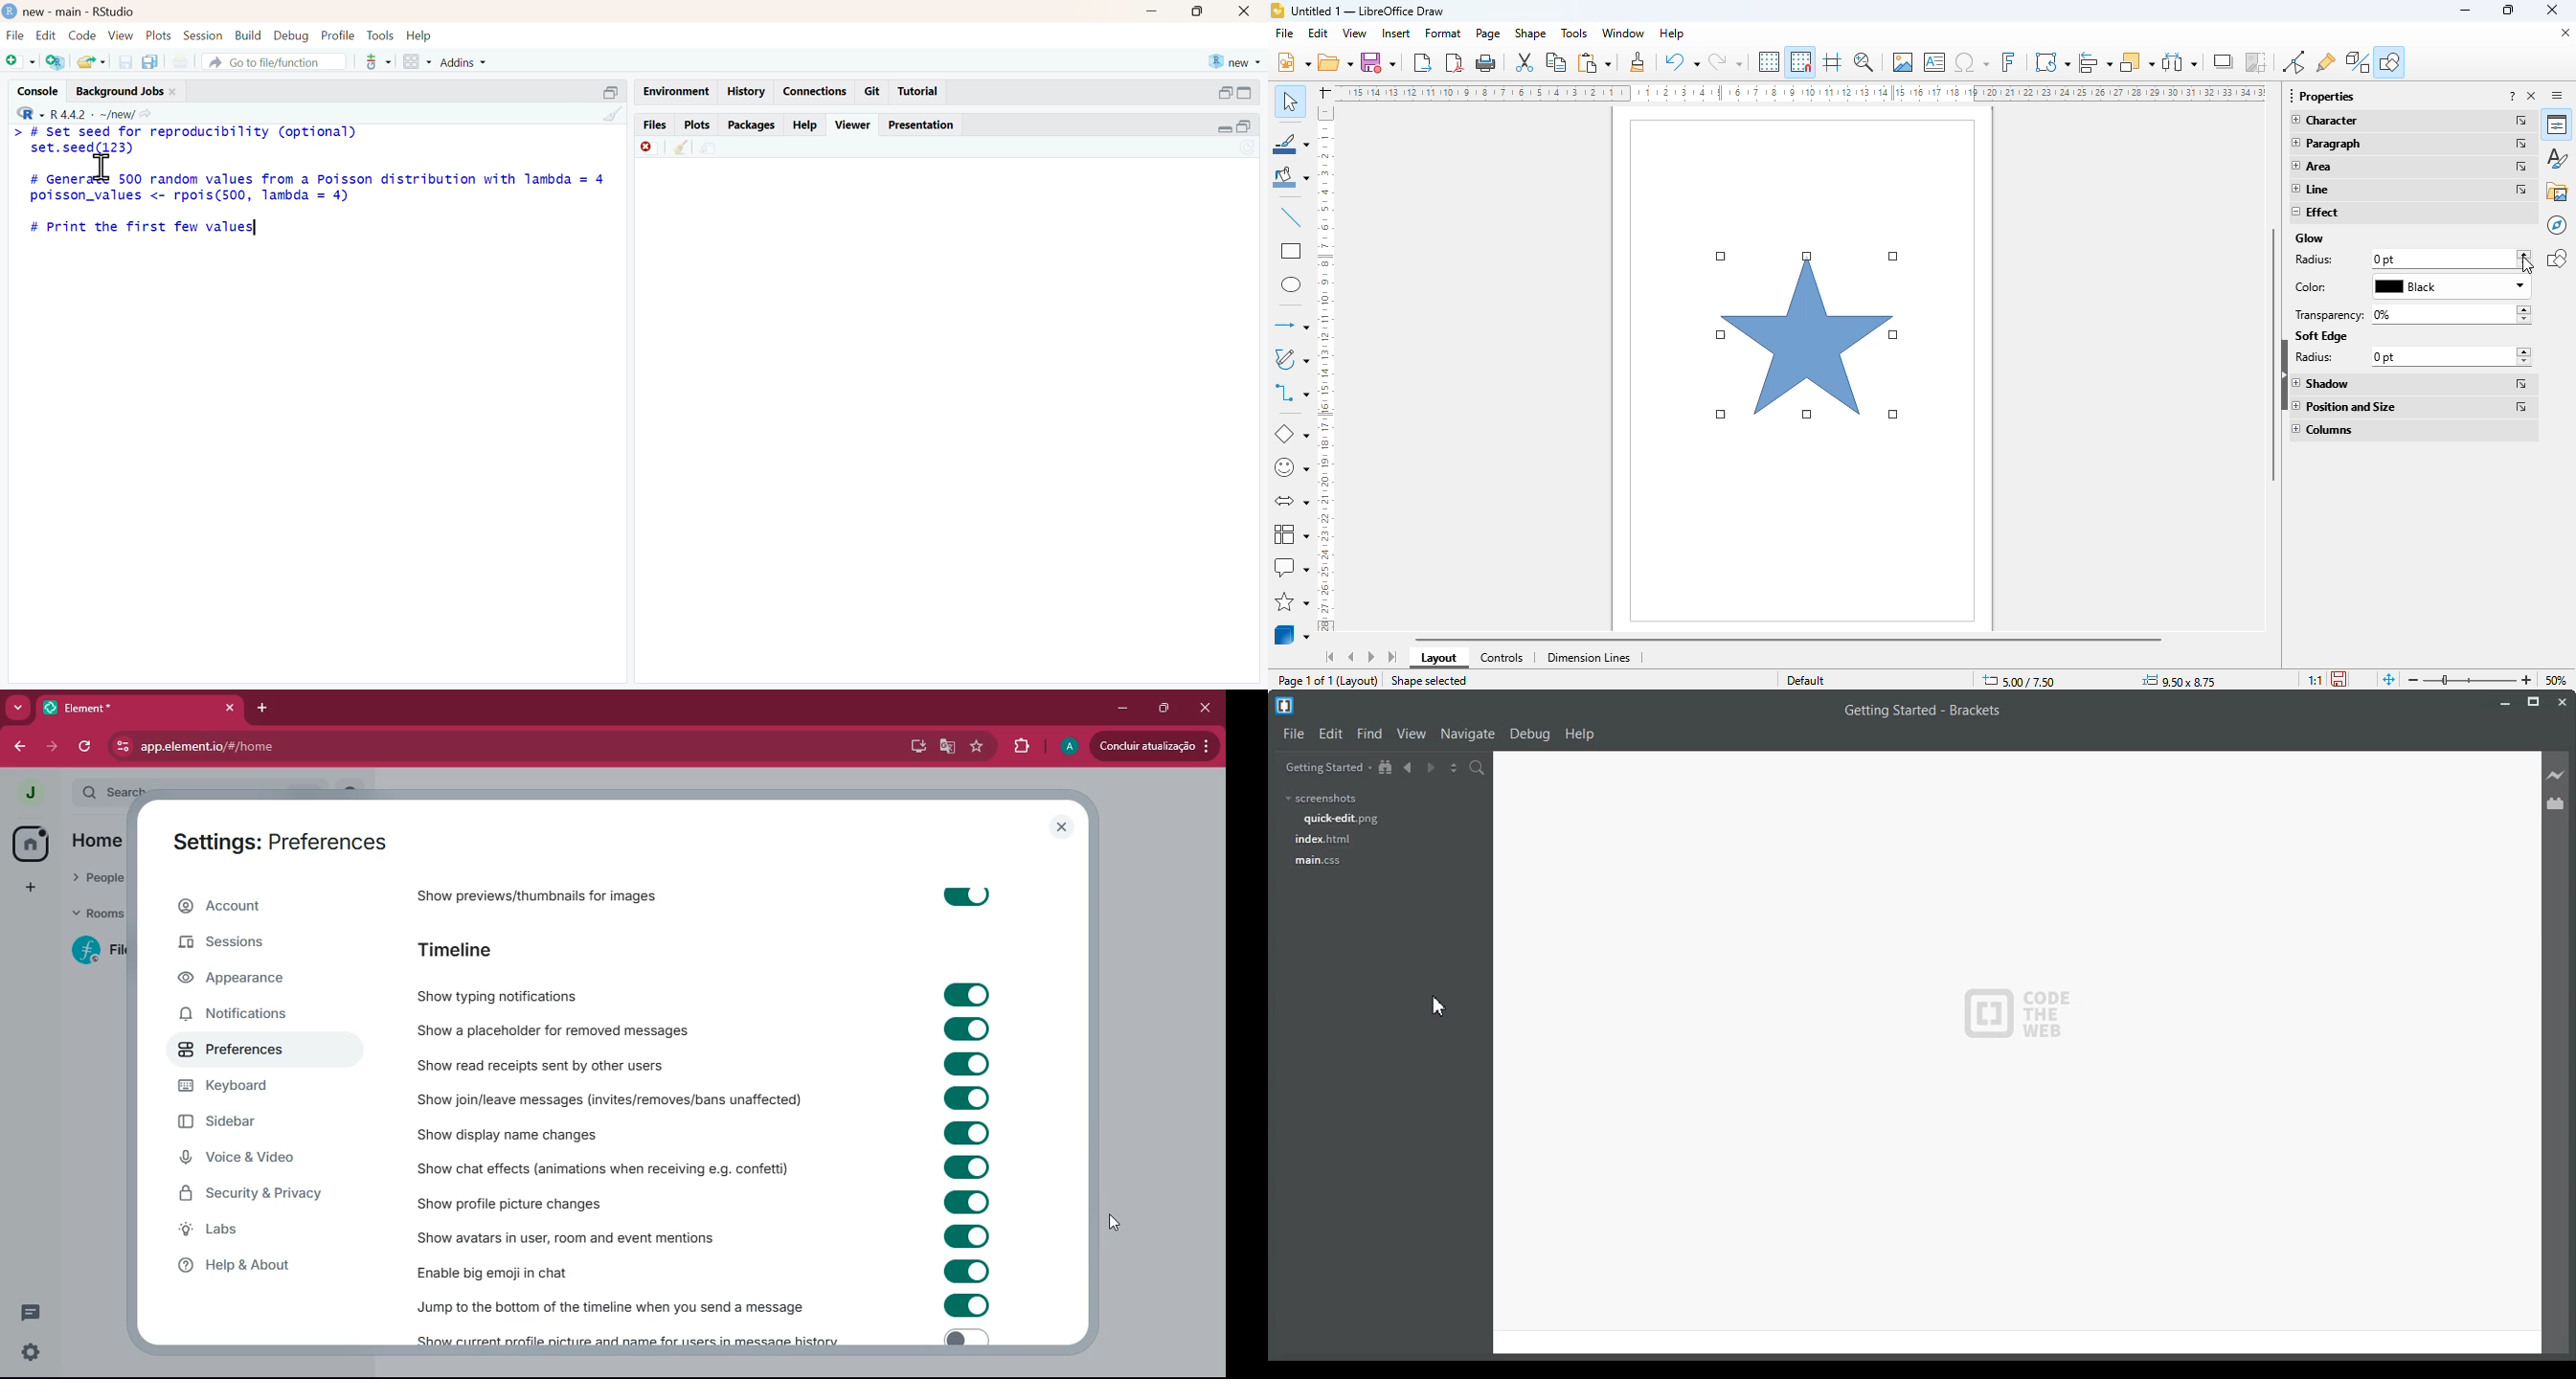  What do you see at coordinates (293, 36) in the screenshot?
I see `debug` at bounding box center [293, 36].